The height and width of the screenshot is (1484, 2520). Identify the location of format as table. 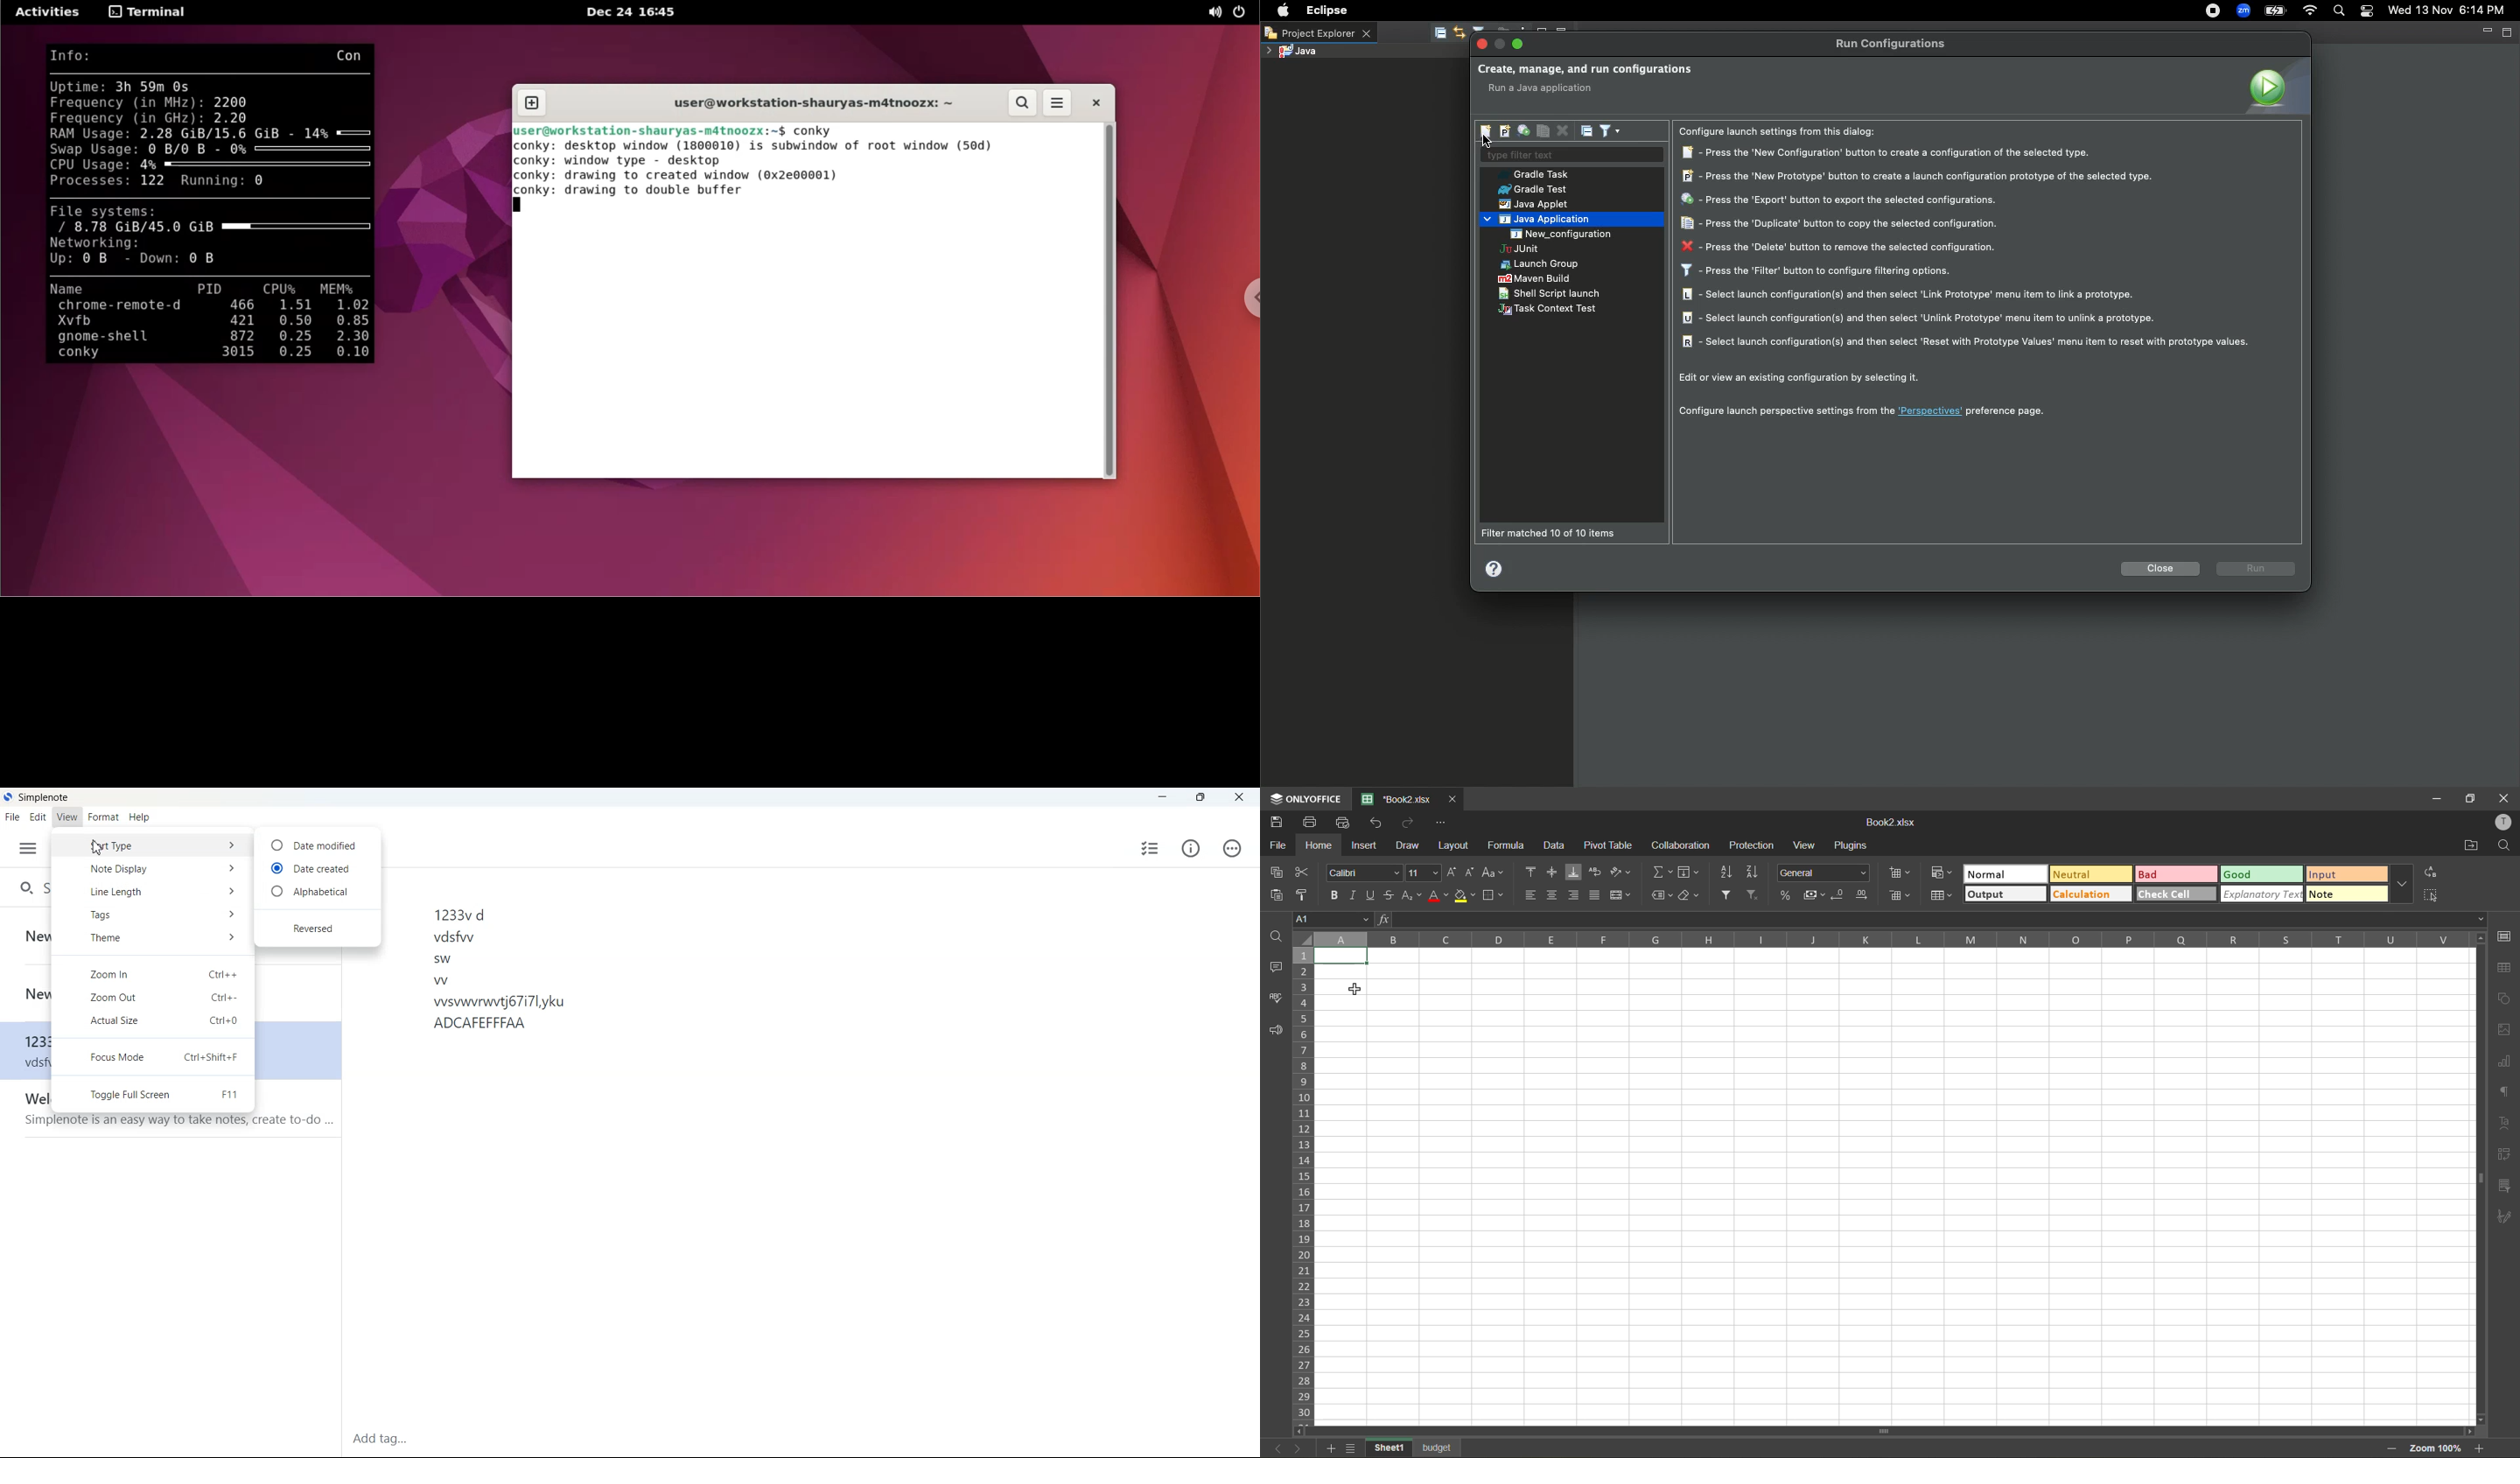
(1941, 895).